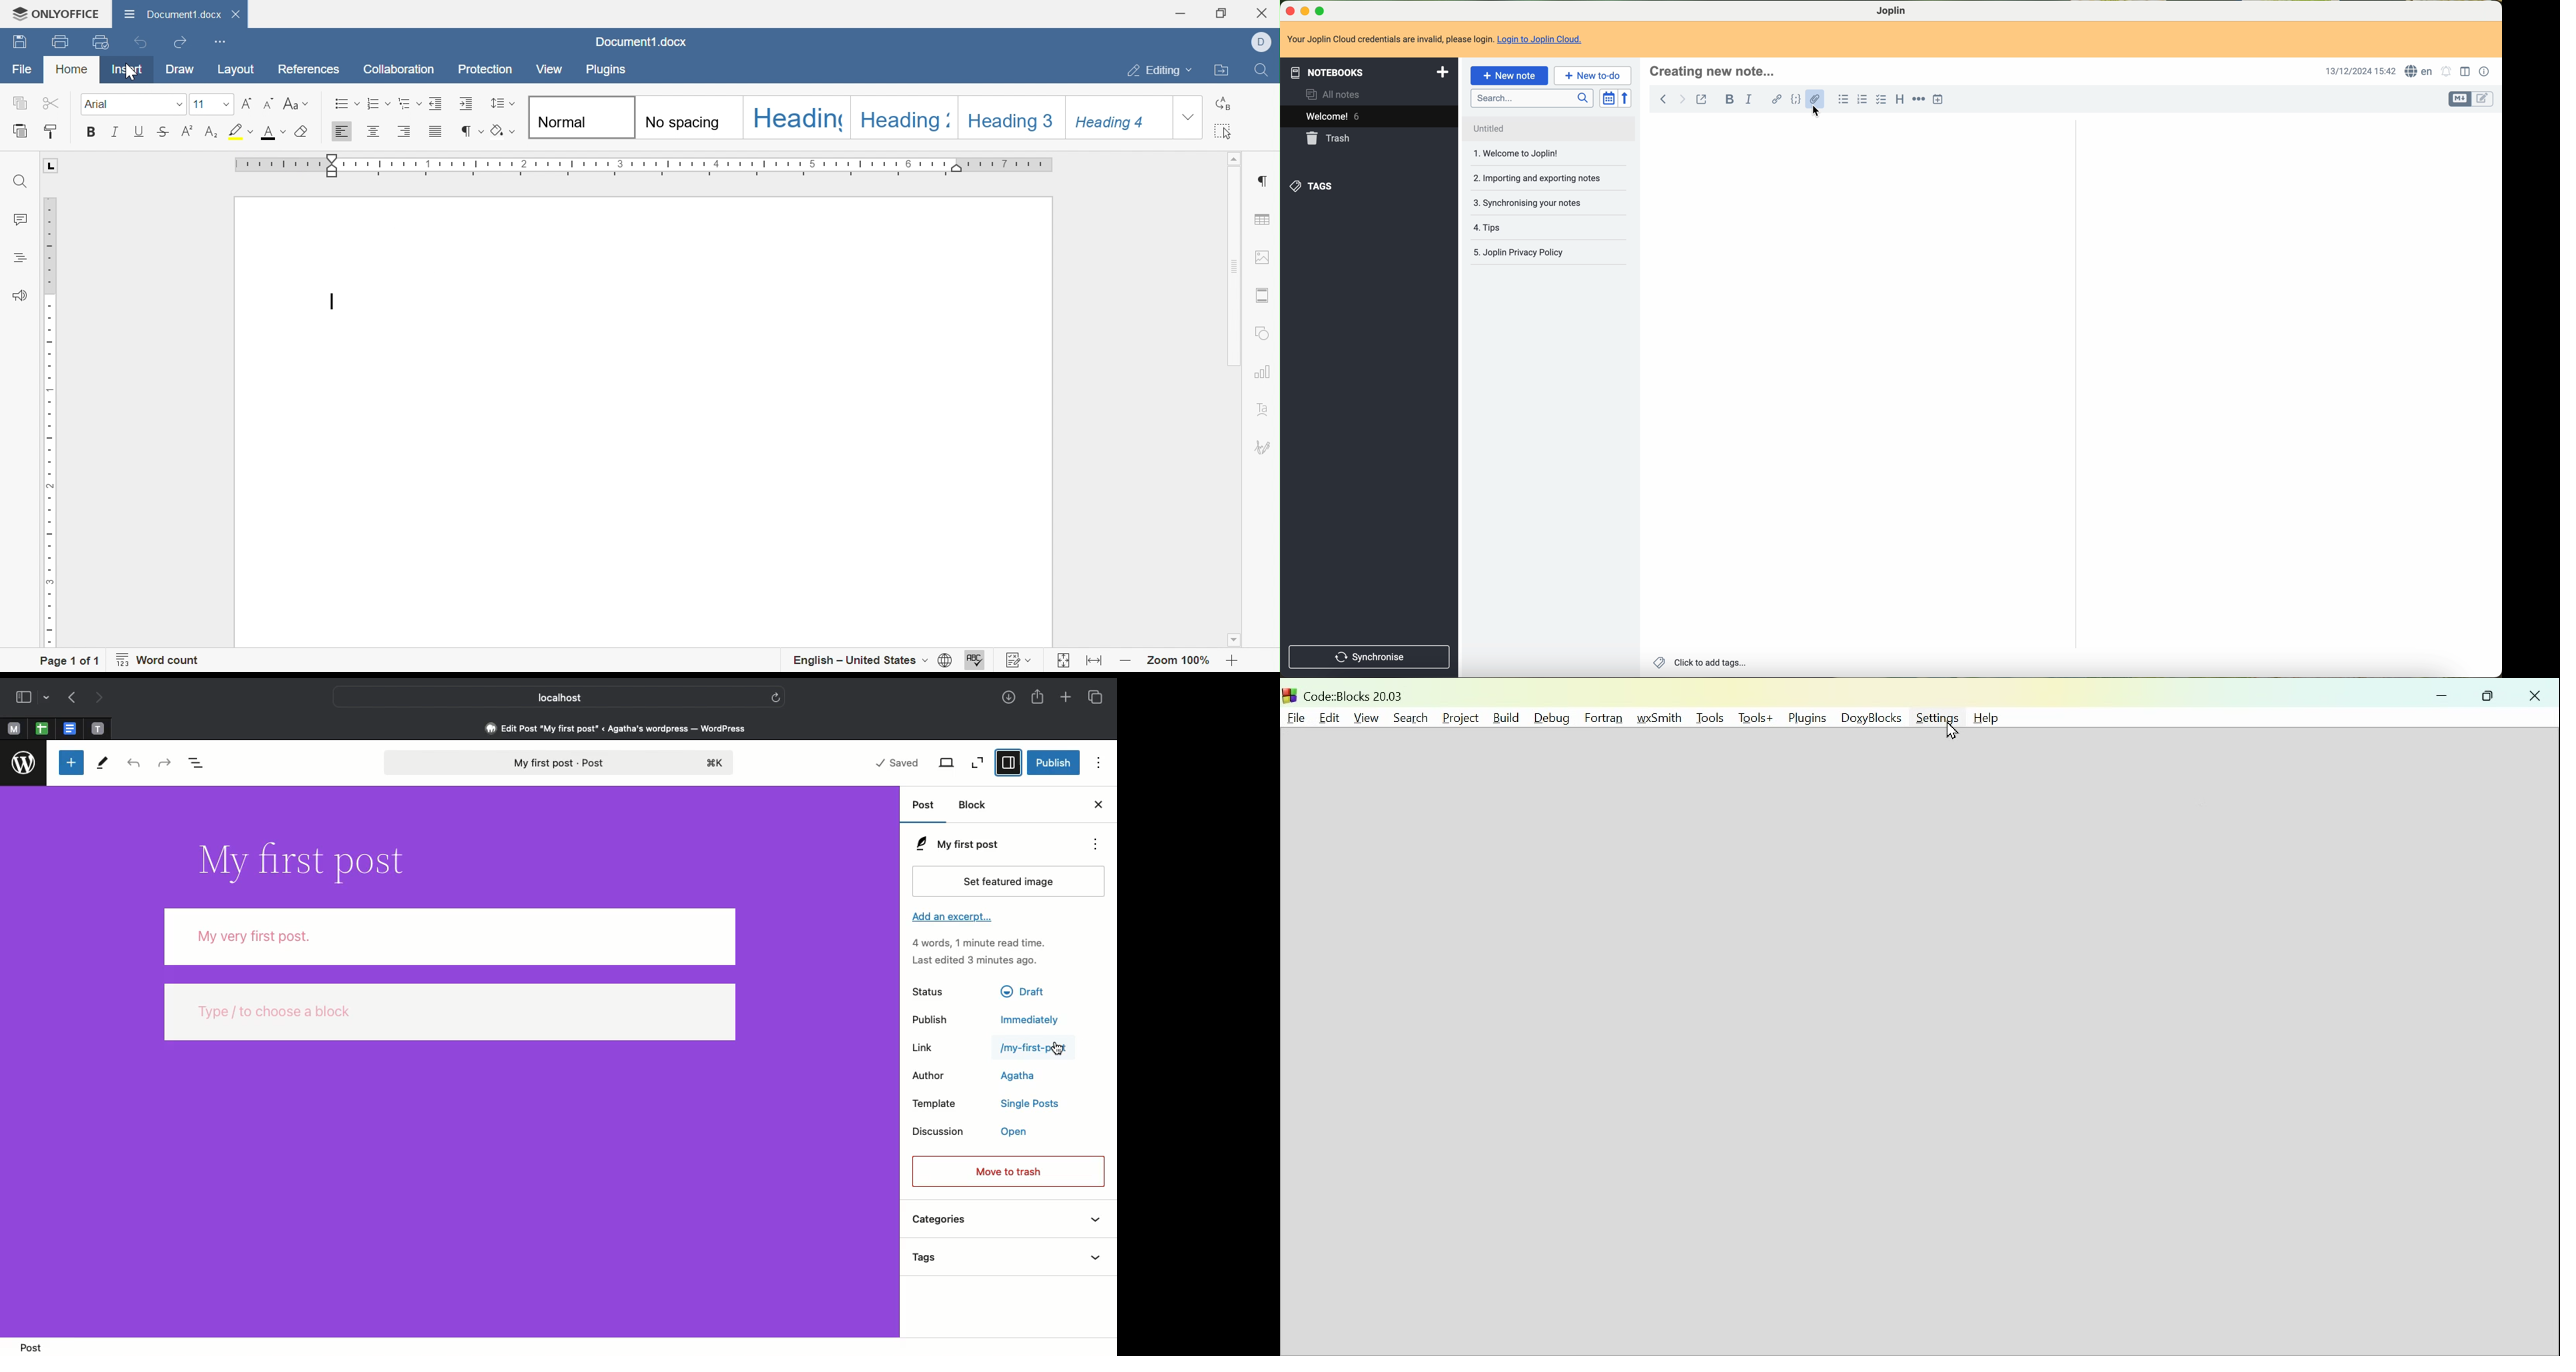 The image size is (2576, 1372). What do you see at coordinates (1844, 98) in the screenshot?
I see `bulleted list` at bounding box center [1844, 98].